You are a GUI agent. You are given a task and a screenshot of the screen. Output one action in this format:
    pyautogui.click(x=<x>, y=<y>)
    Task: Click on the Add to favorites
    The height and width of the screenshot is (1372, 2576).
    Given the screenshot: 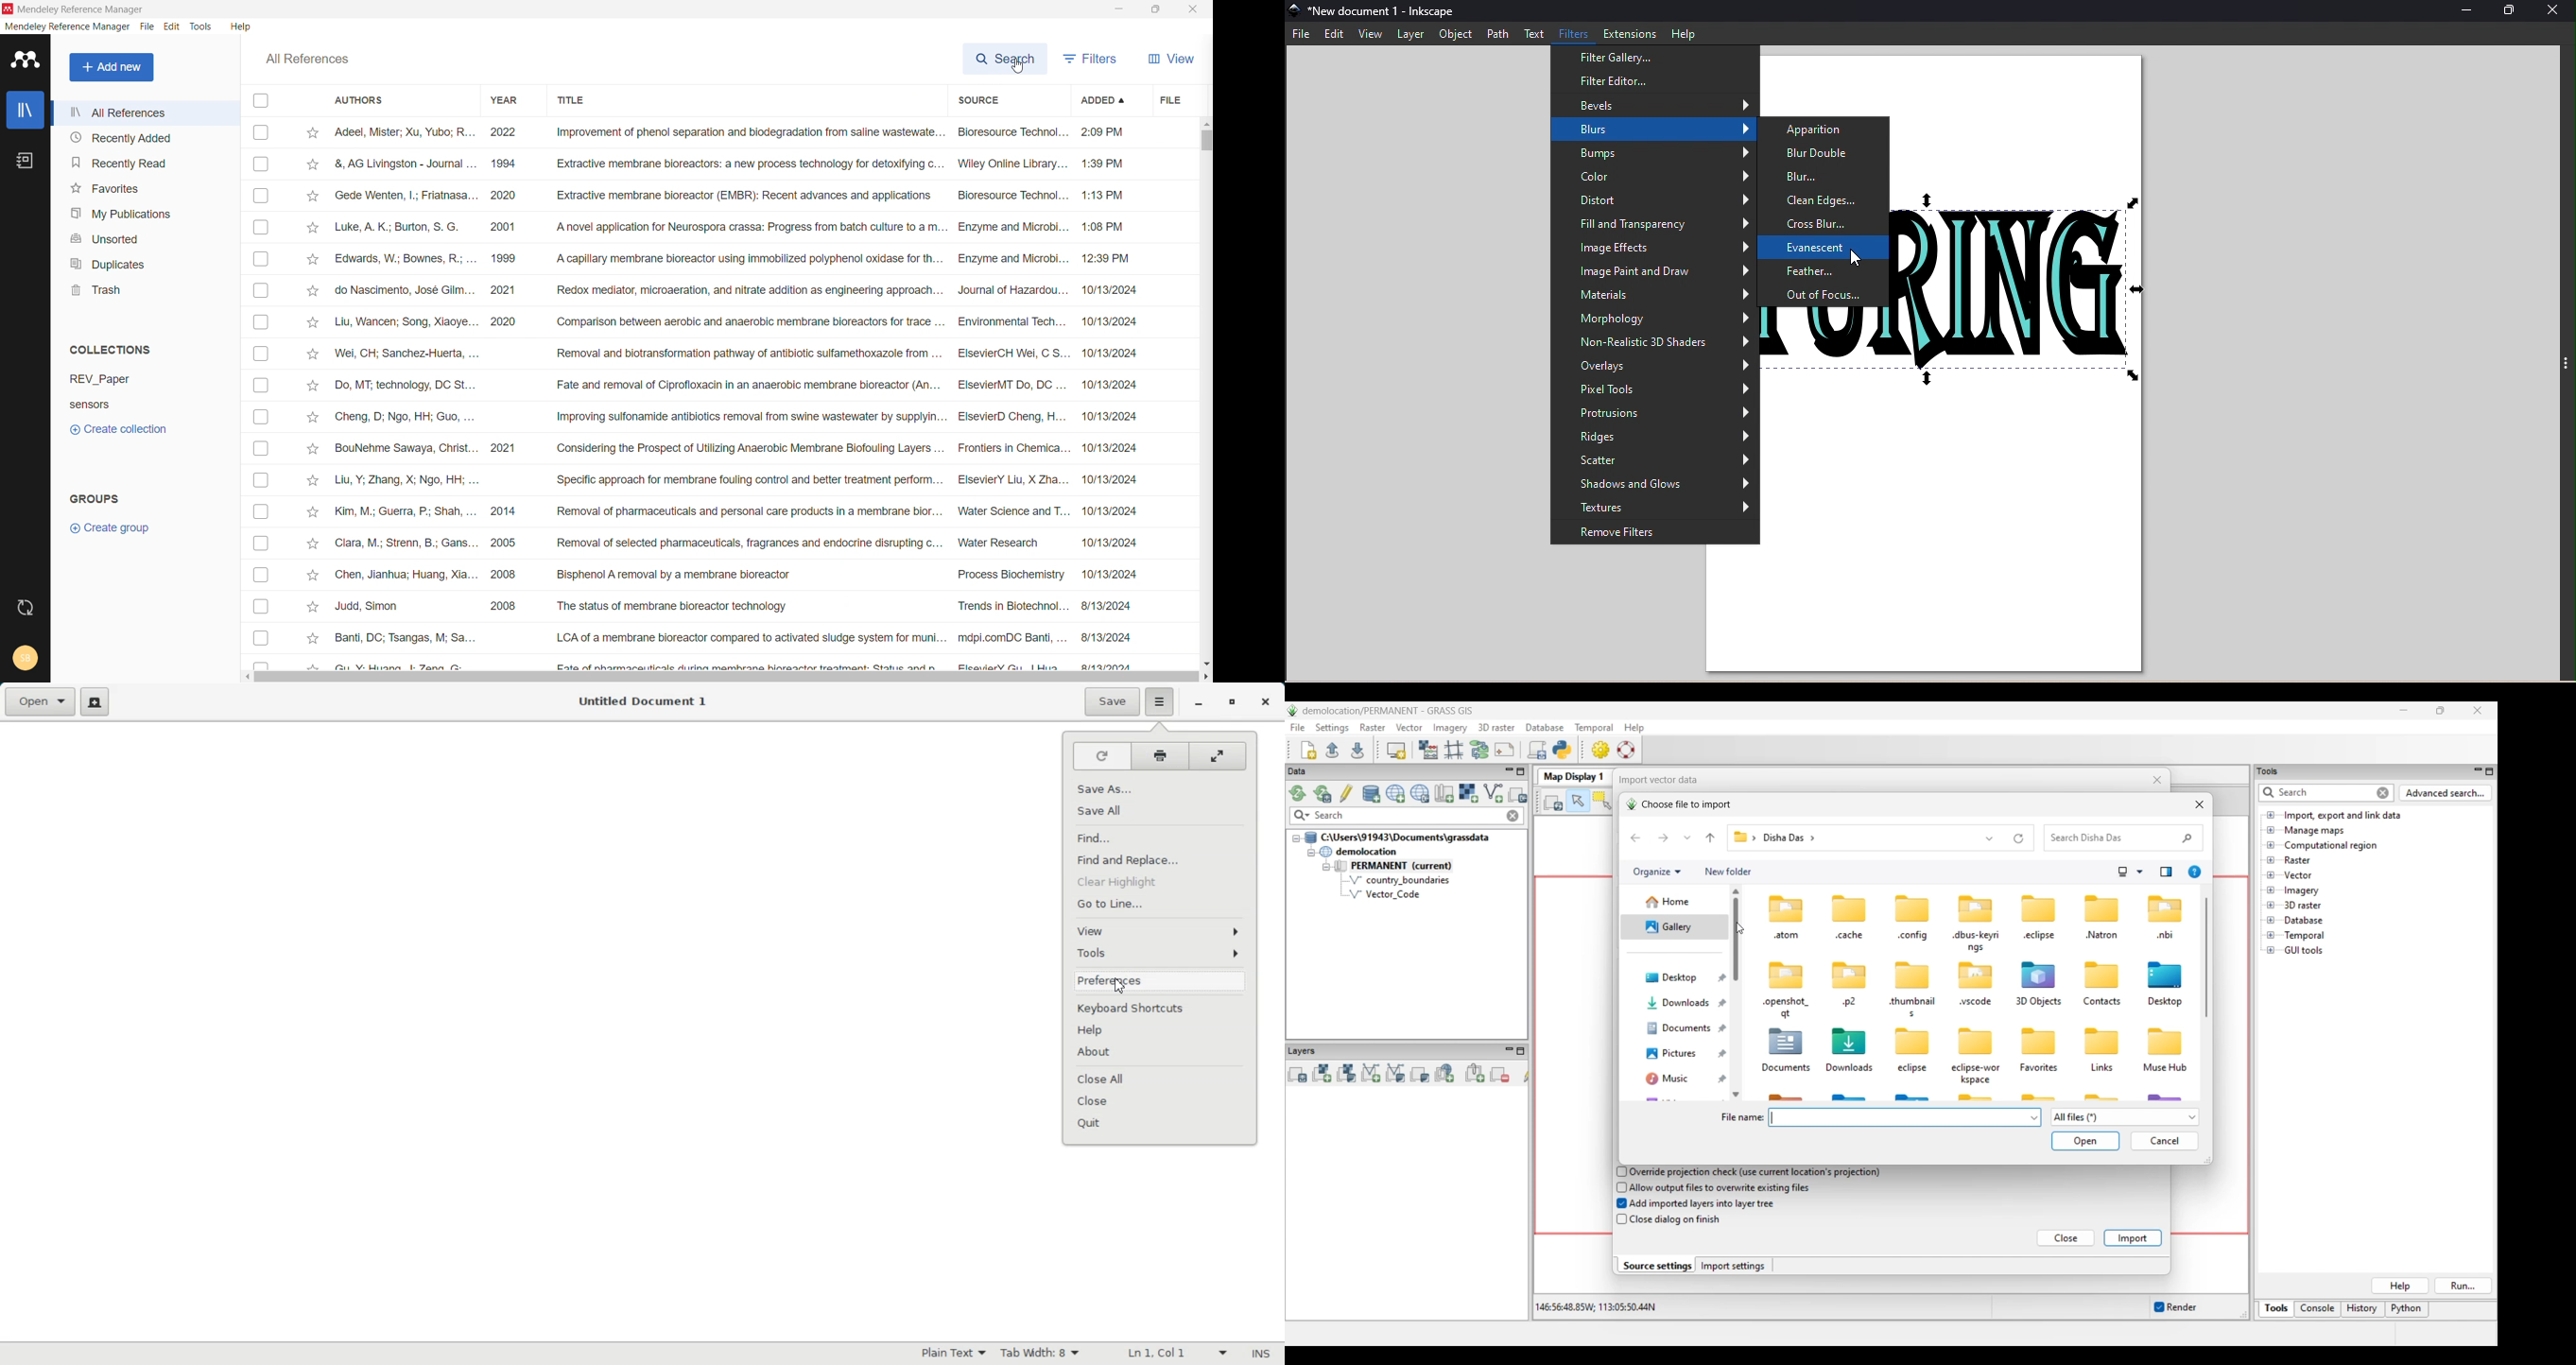 What is the action you would take?
    pyautogui.click(x=312, y=355)
    